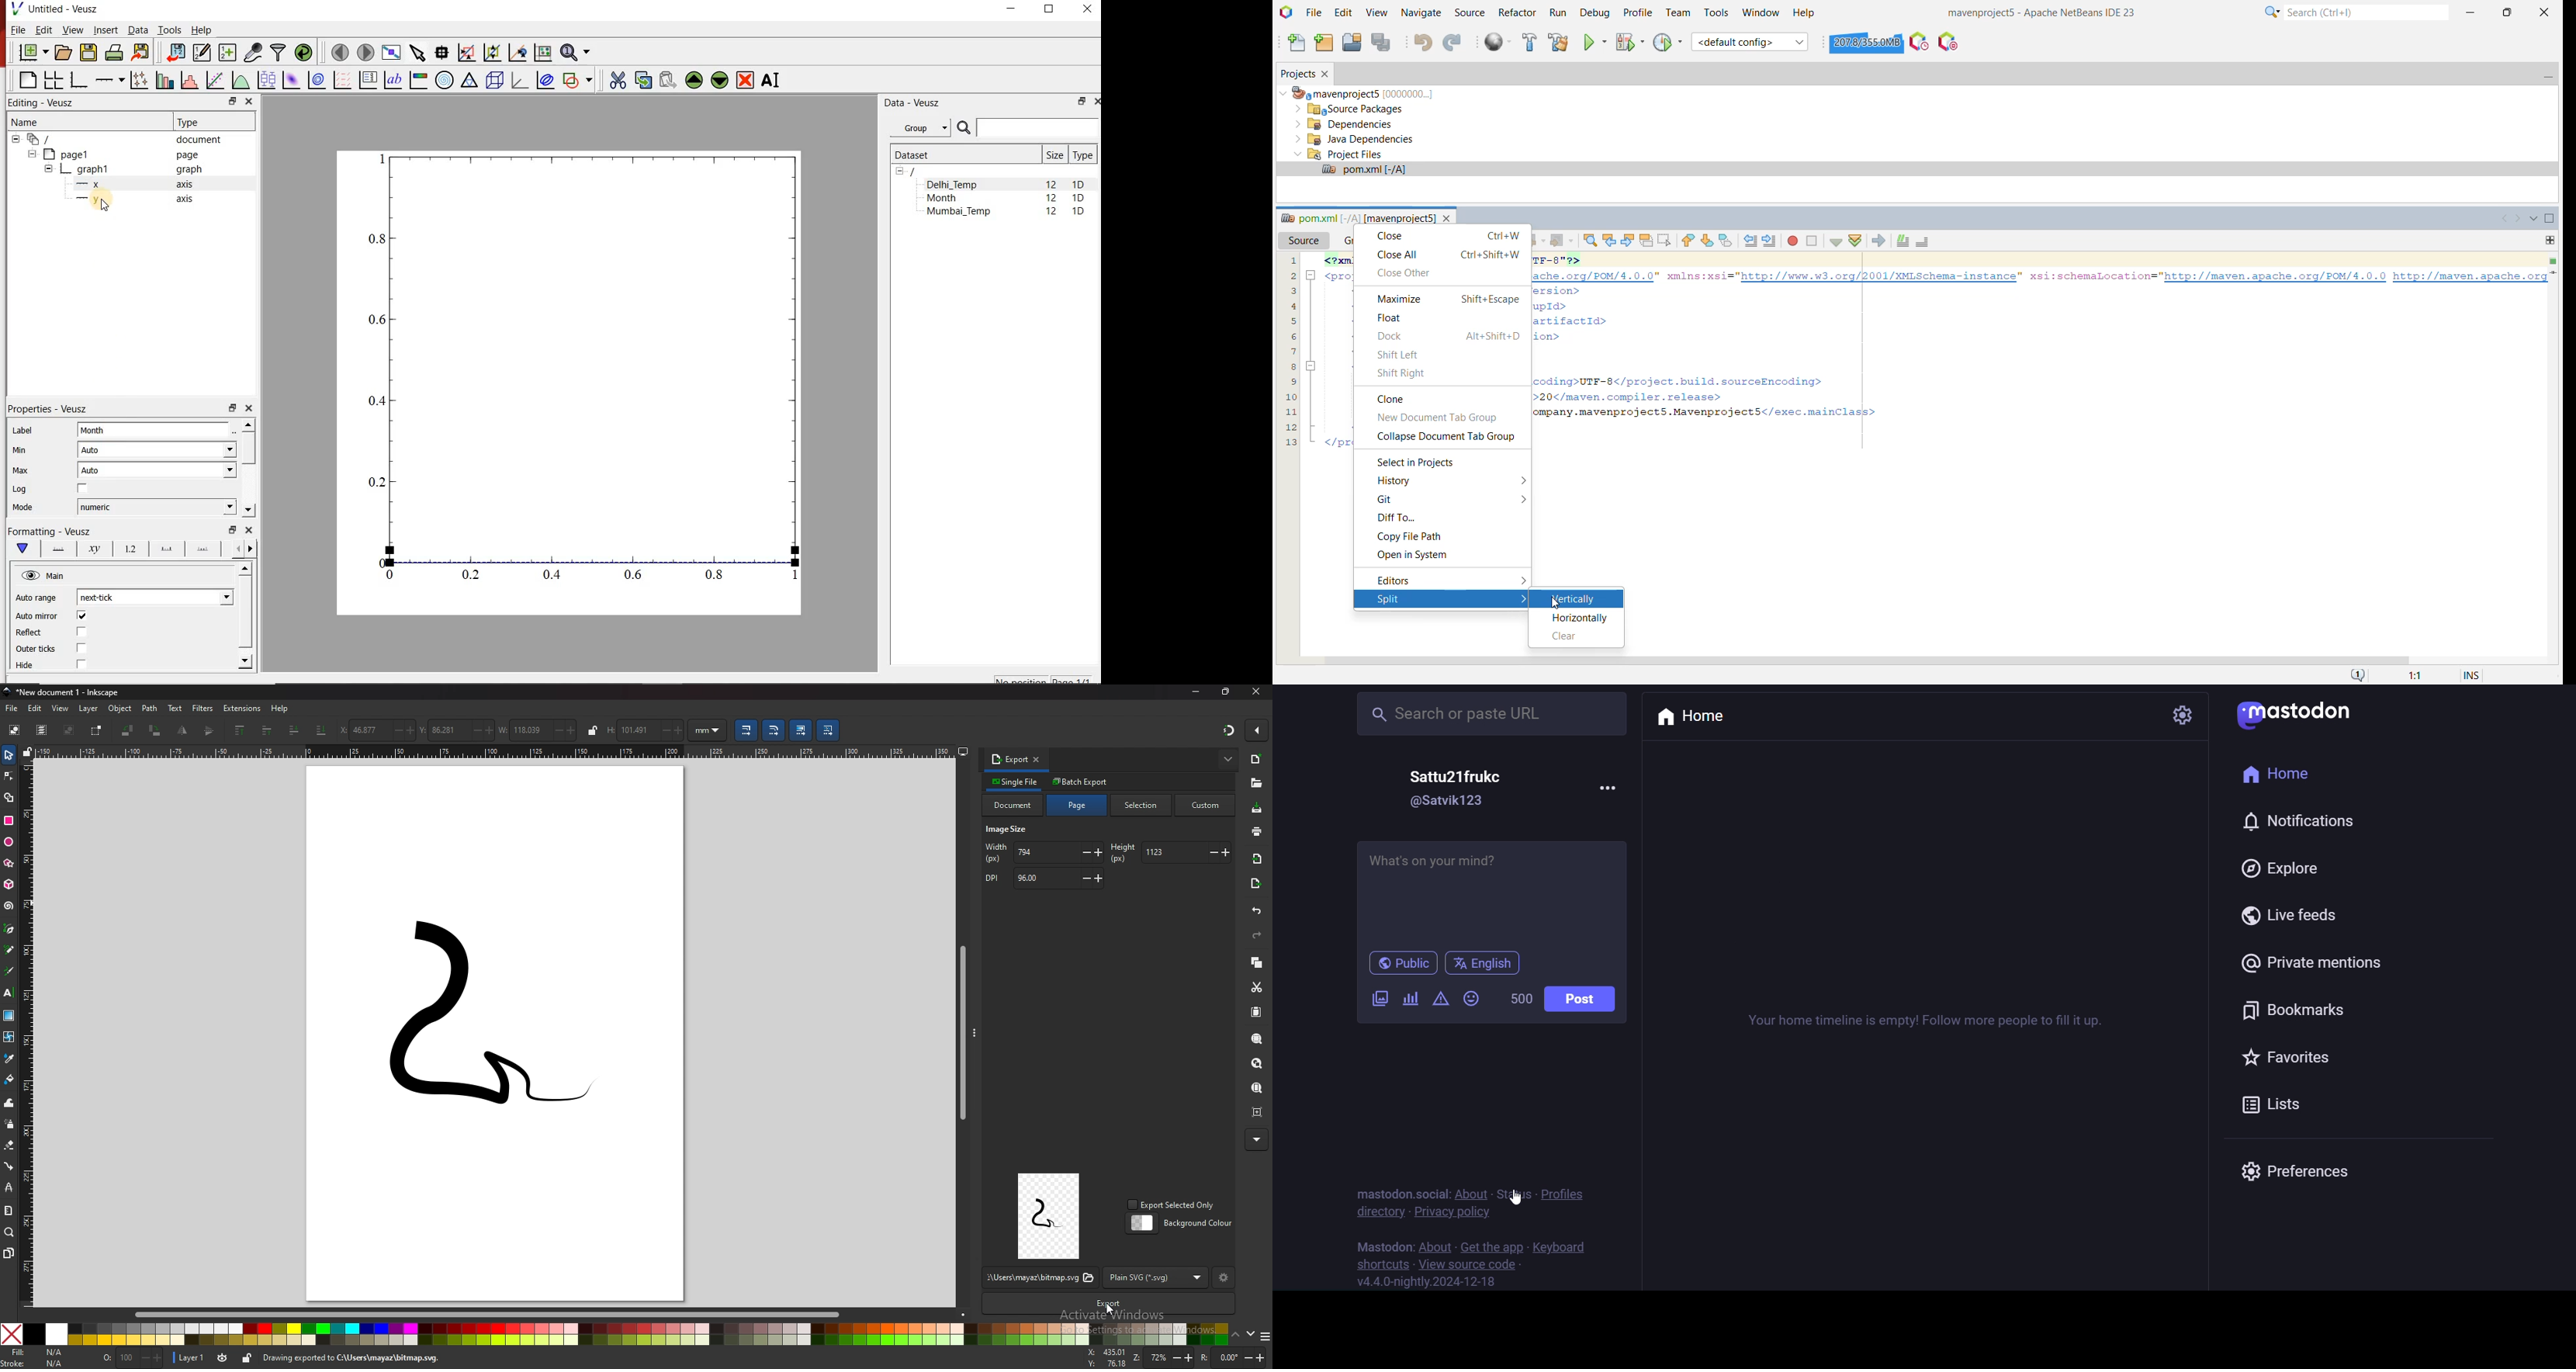 The width and height of the screenshot is (2576, 1372). I want to click on height, so click(1170, 852).